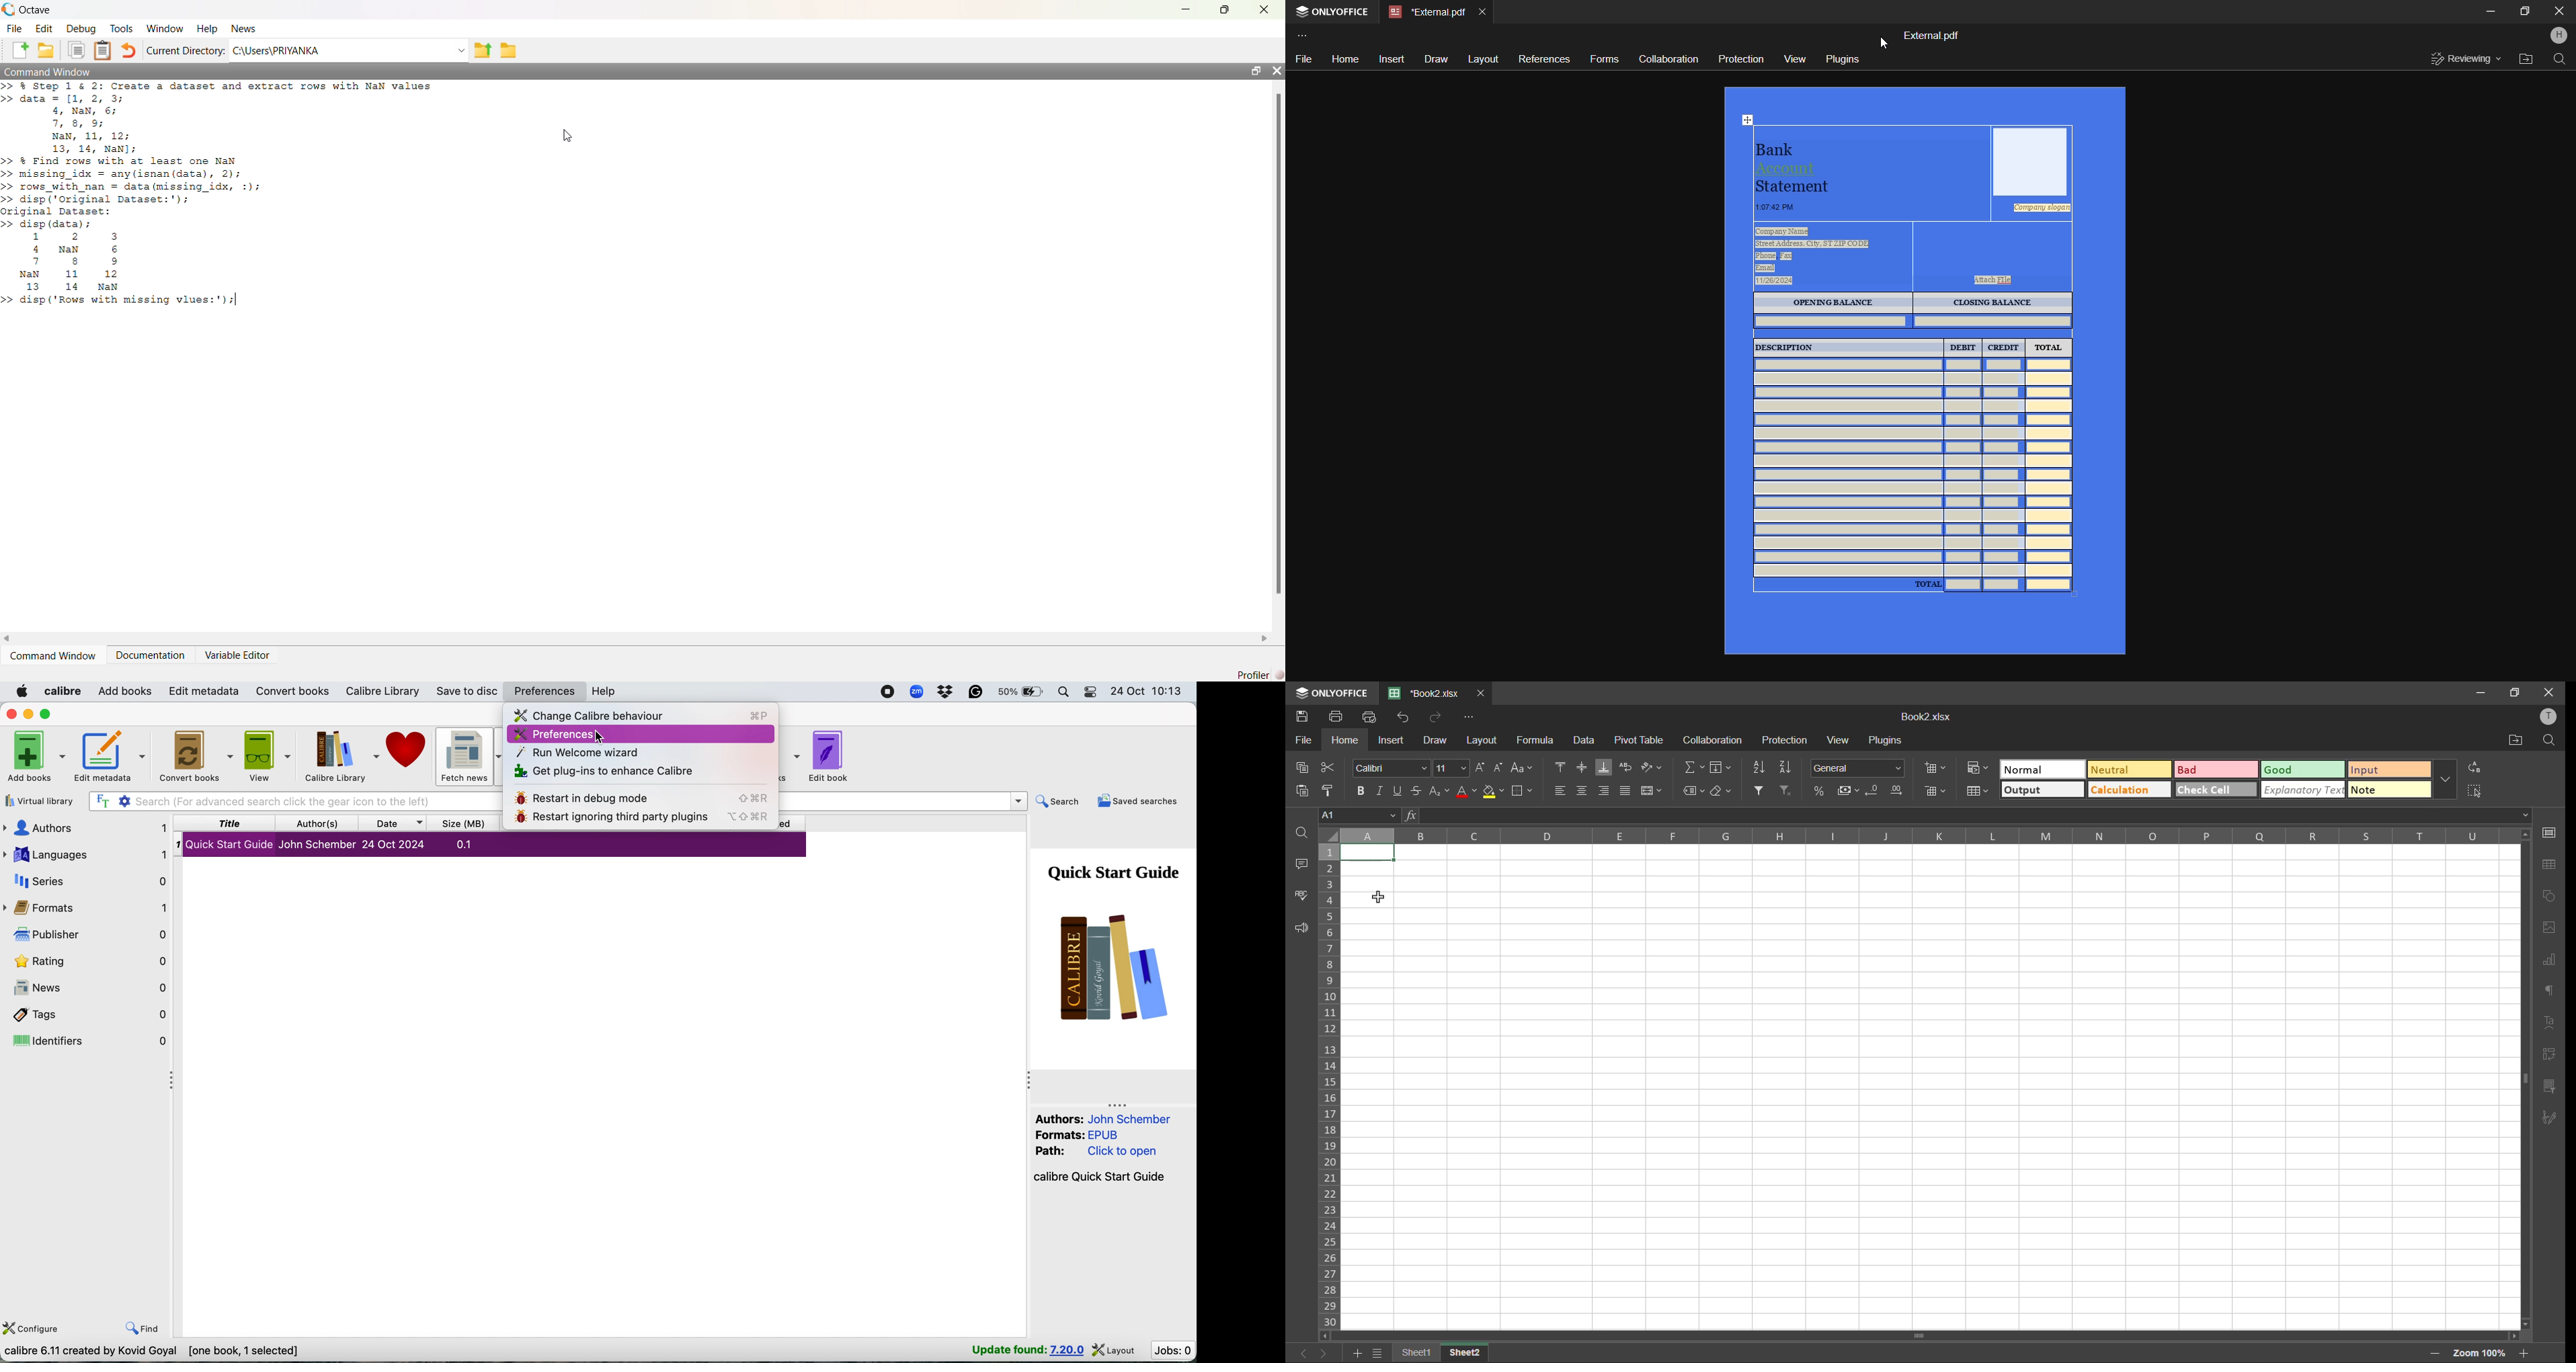 The width and height of the screenshot is (2576, 1372). Describe the element at coordinates (1697, 767) in the screenshot. I see `summation` at that location.